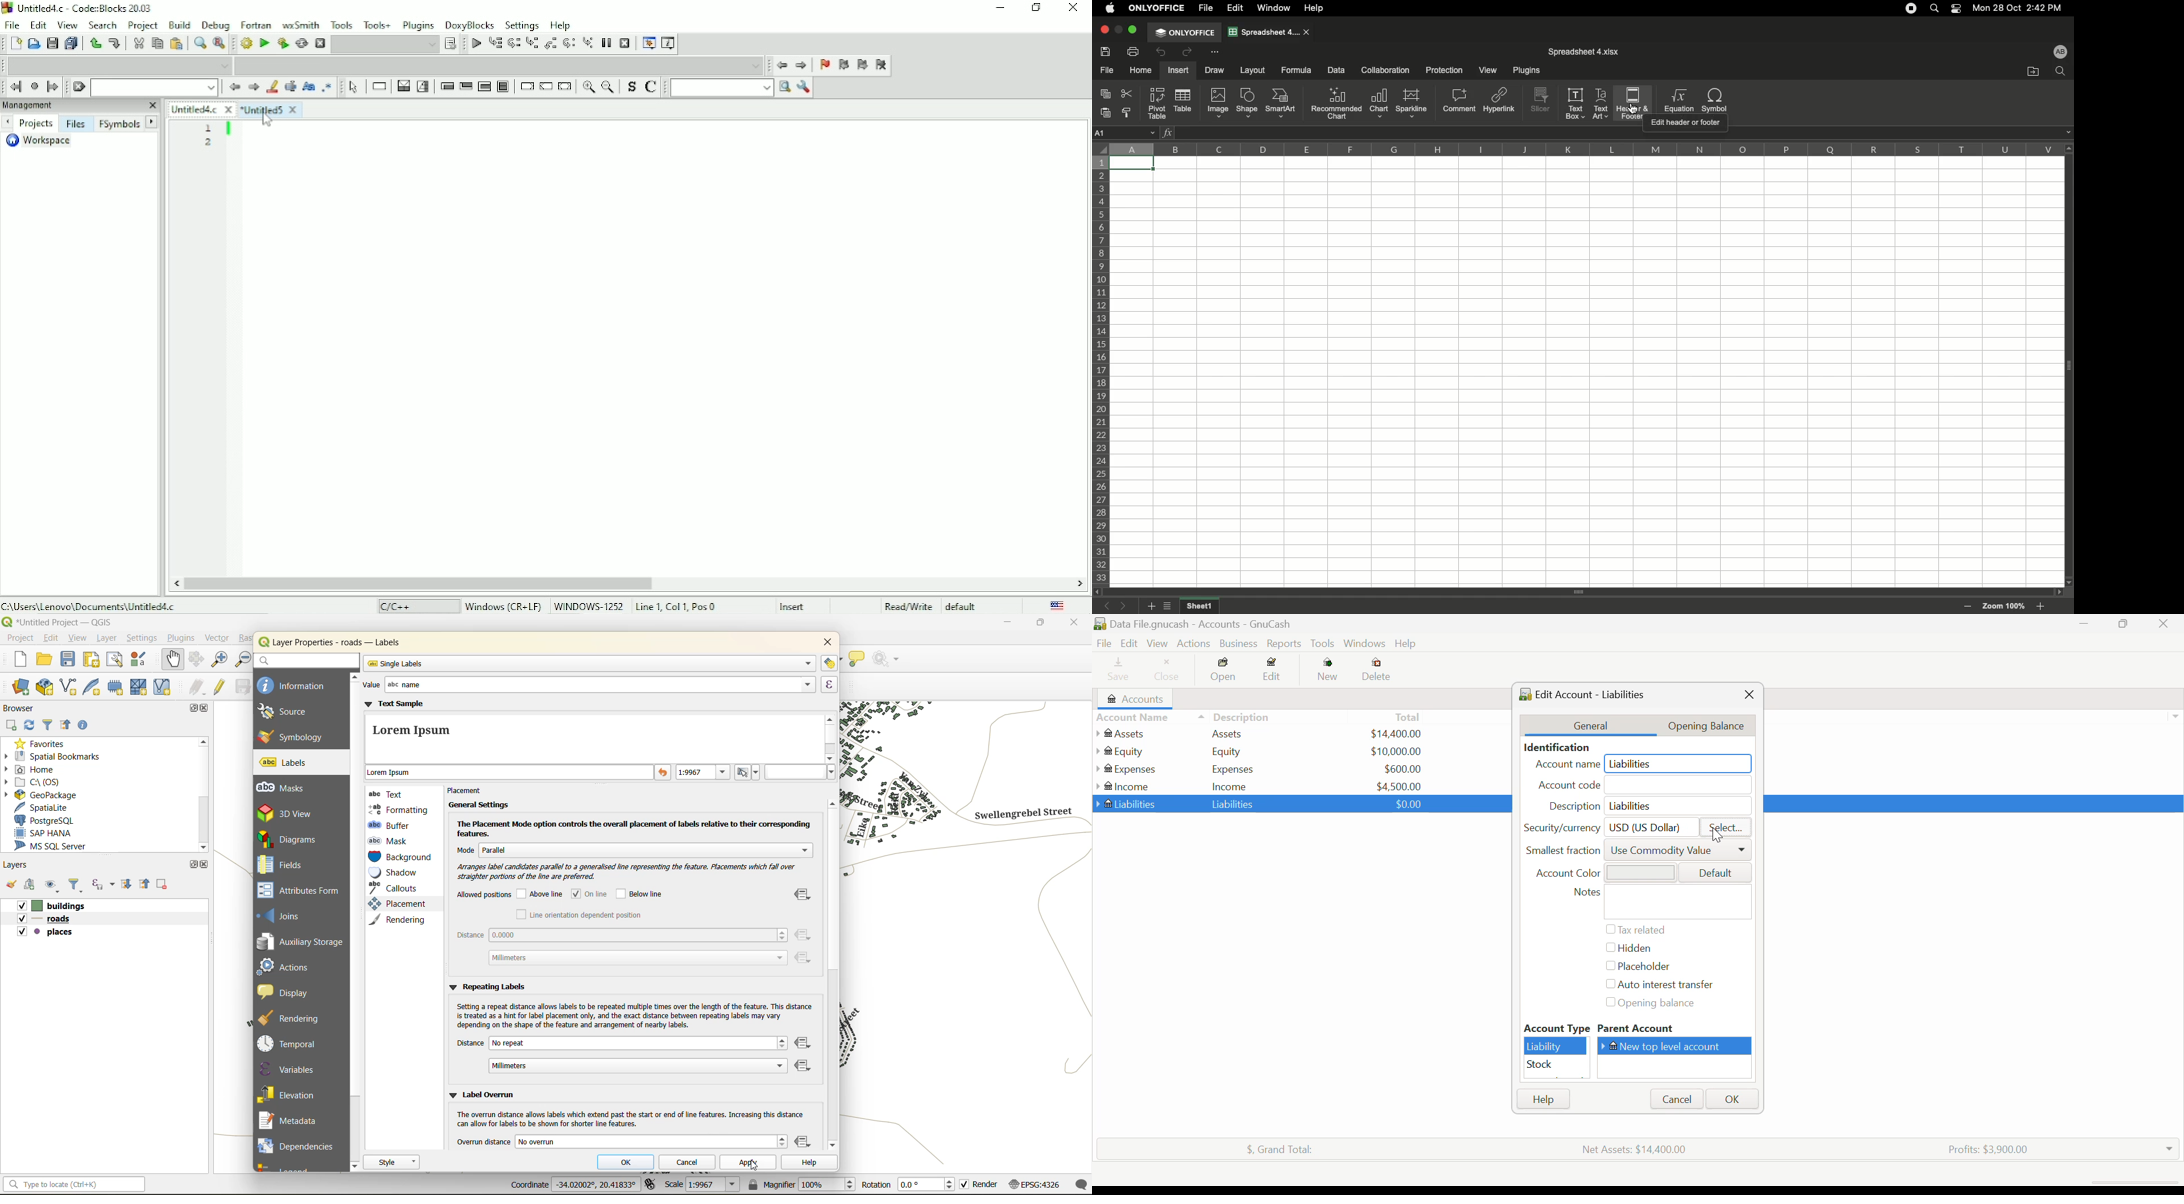 This screenshot has height=1204, width=2184. Describe the element at coordinates (218, 44) in the screenshot. I see `Replace` at that location.